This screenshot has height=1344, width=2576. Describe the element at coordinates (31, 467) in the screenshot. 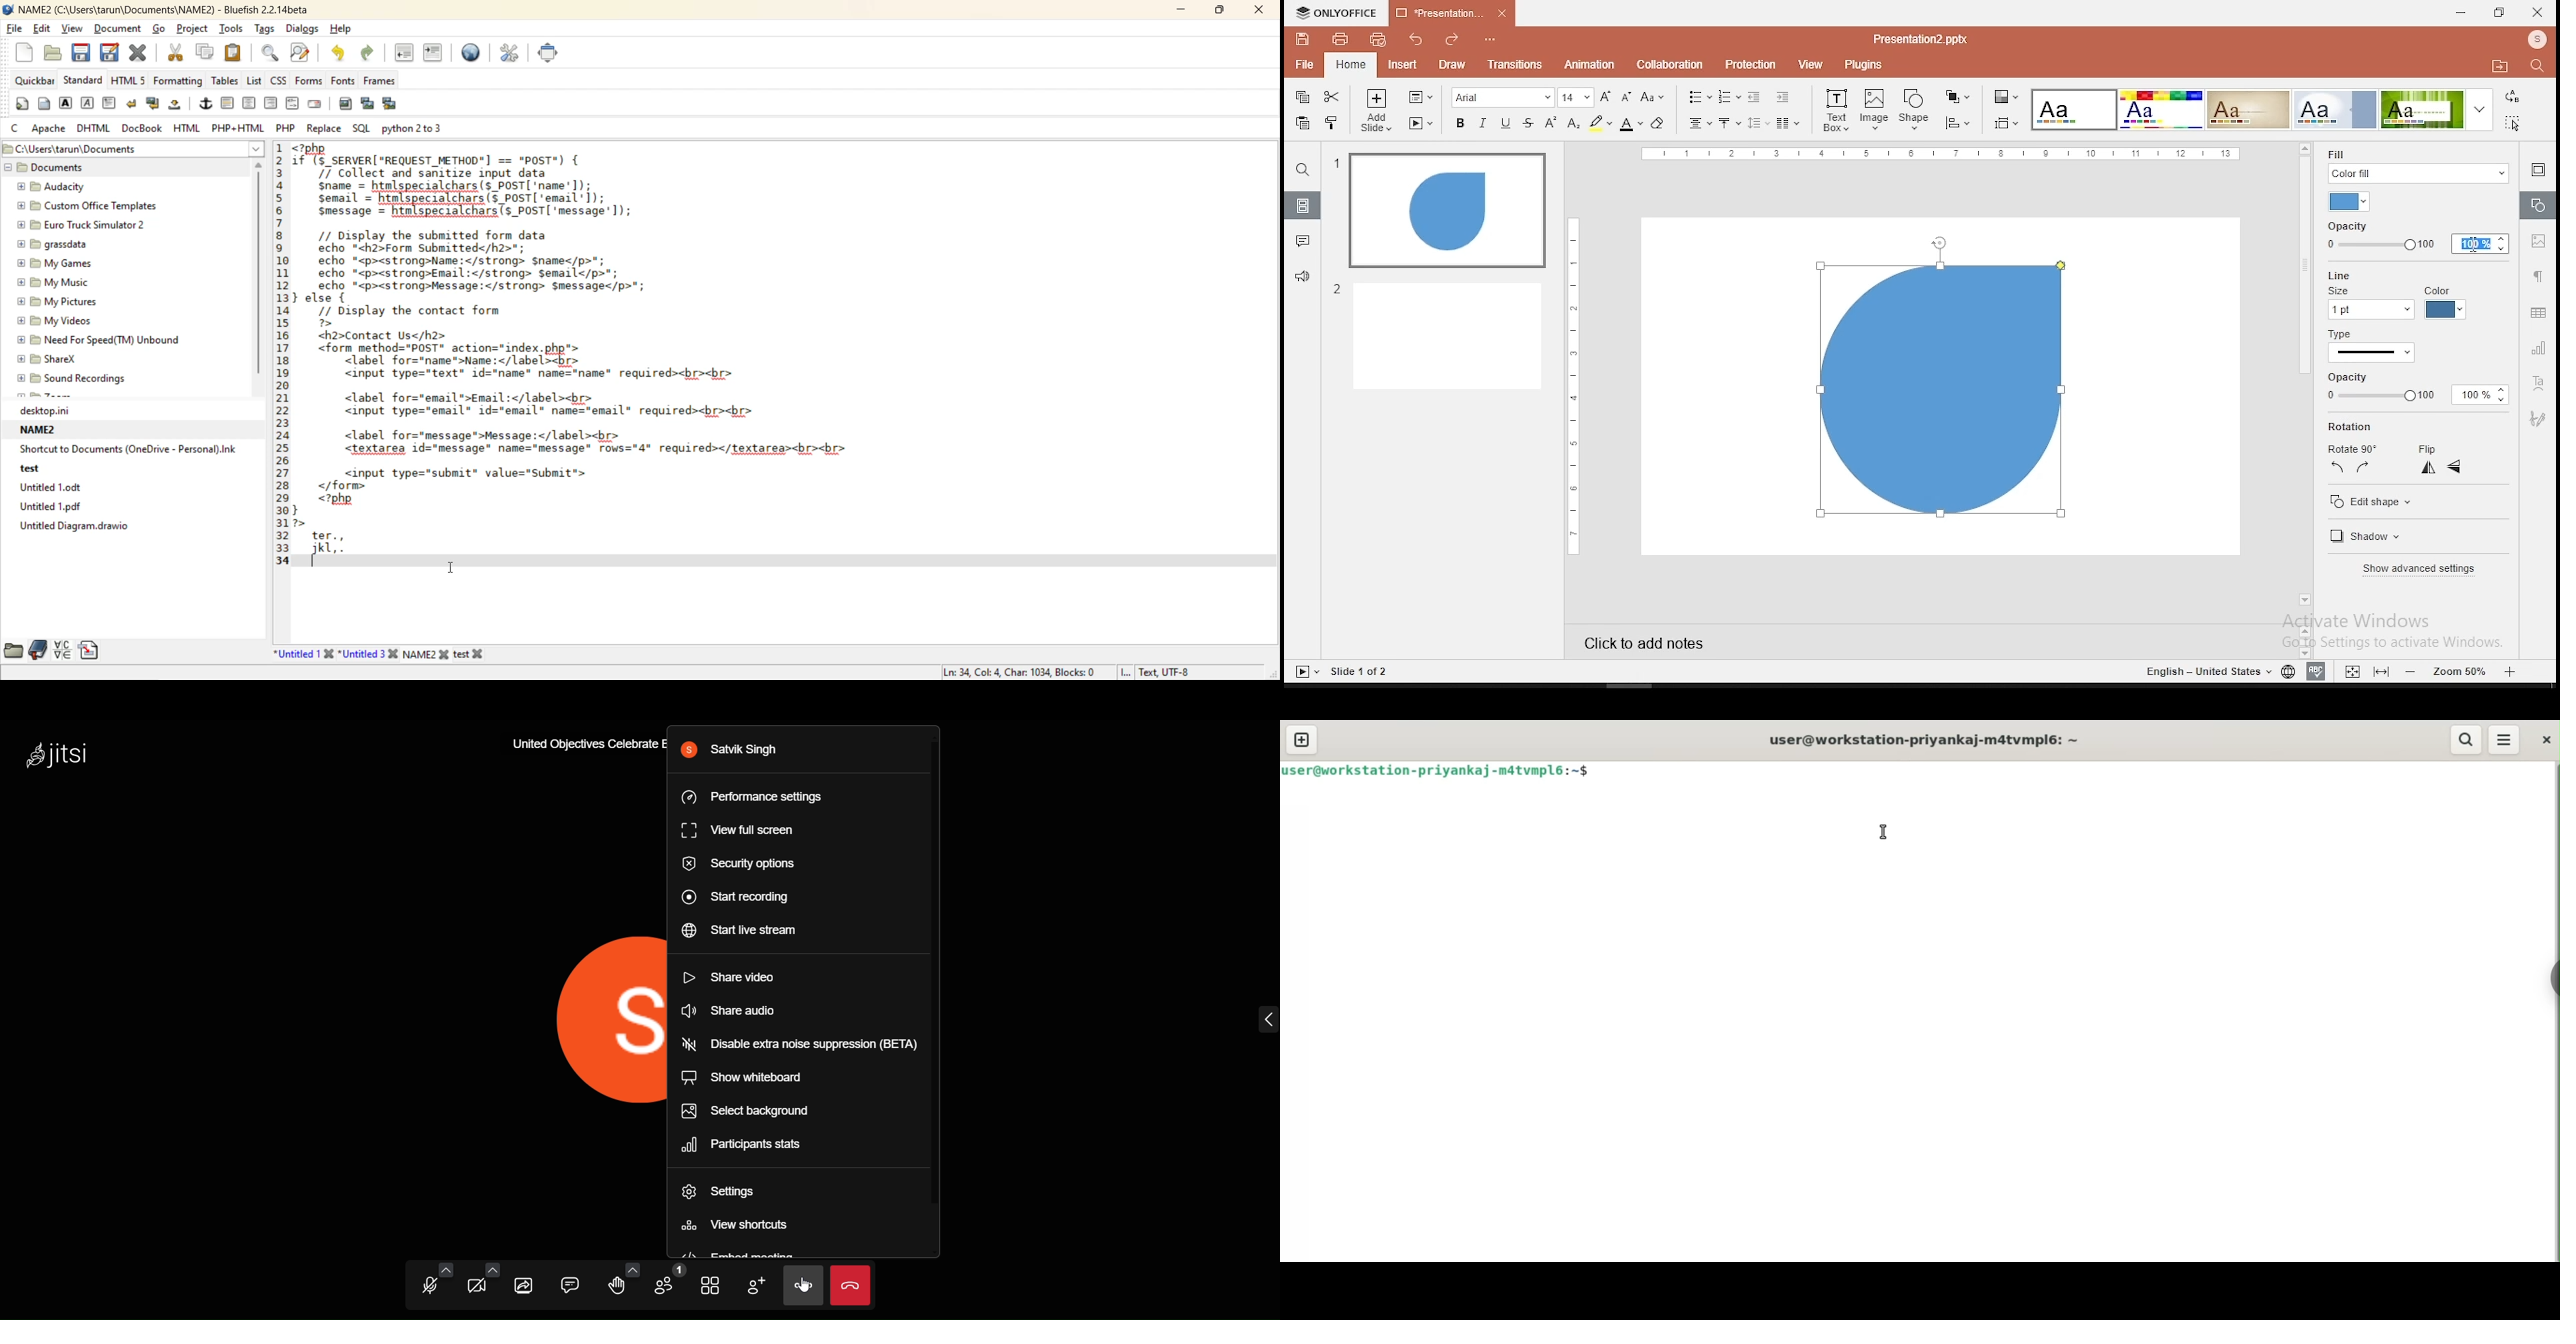

I see `test` at that location.